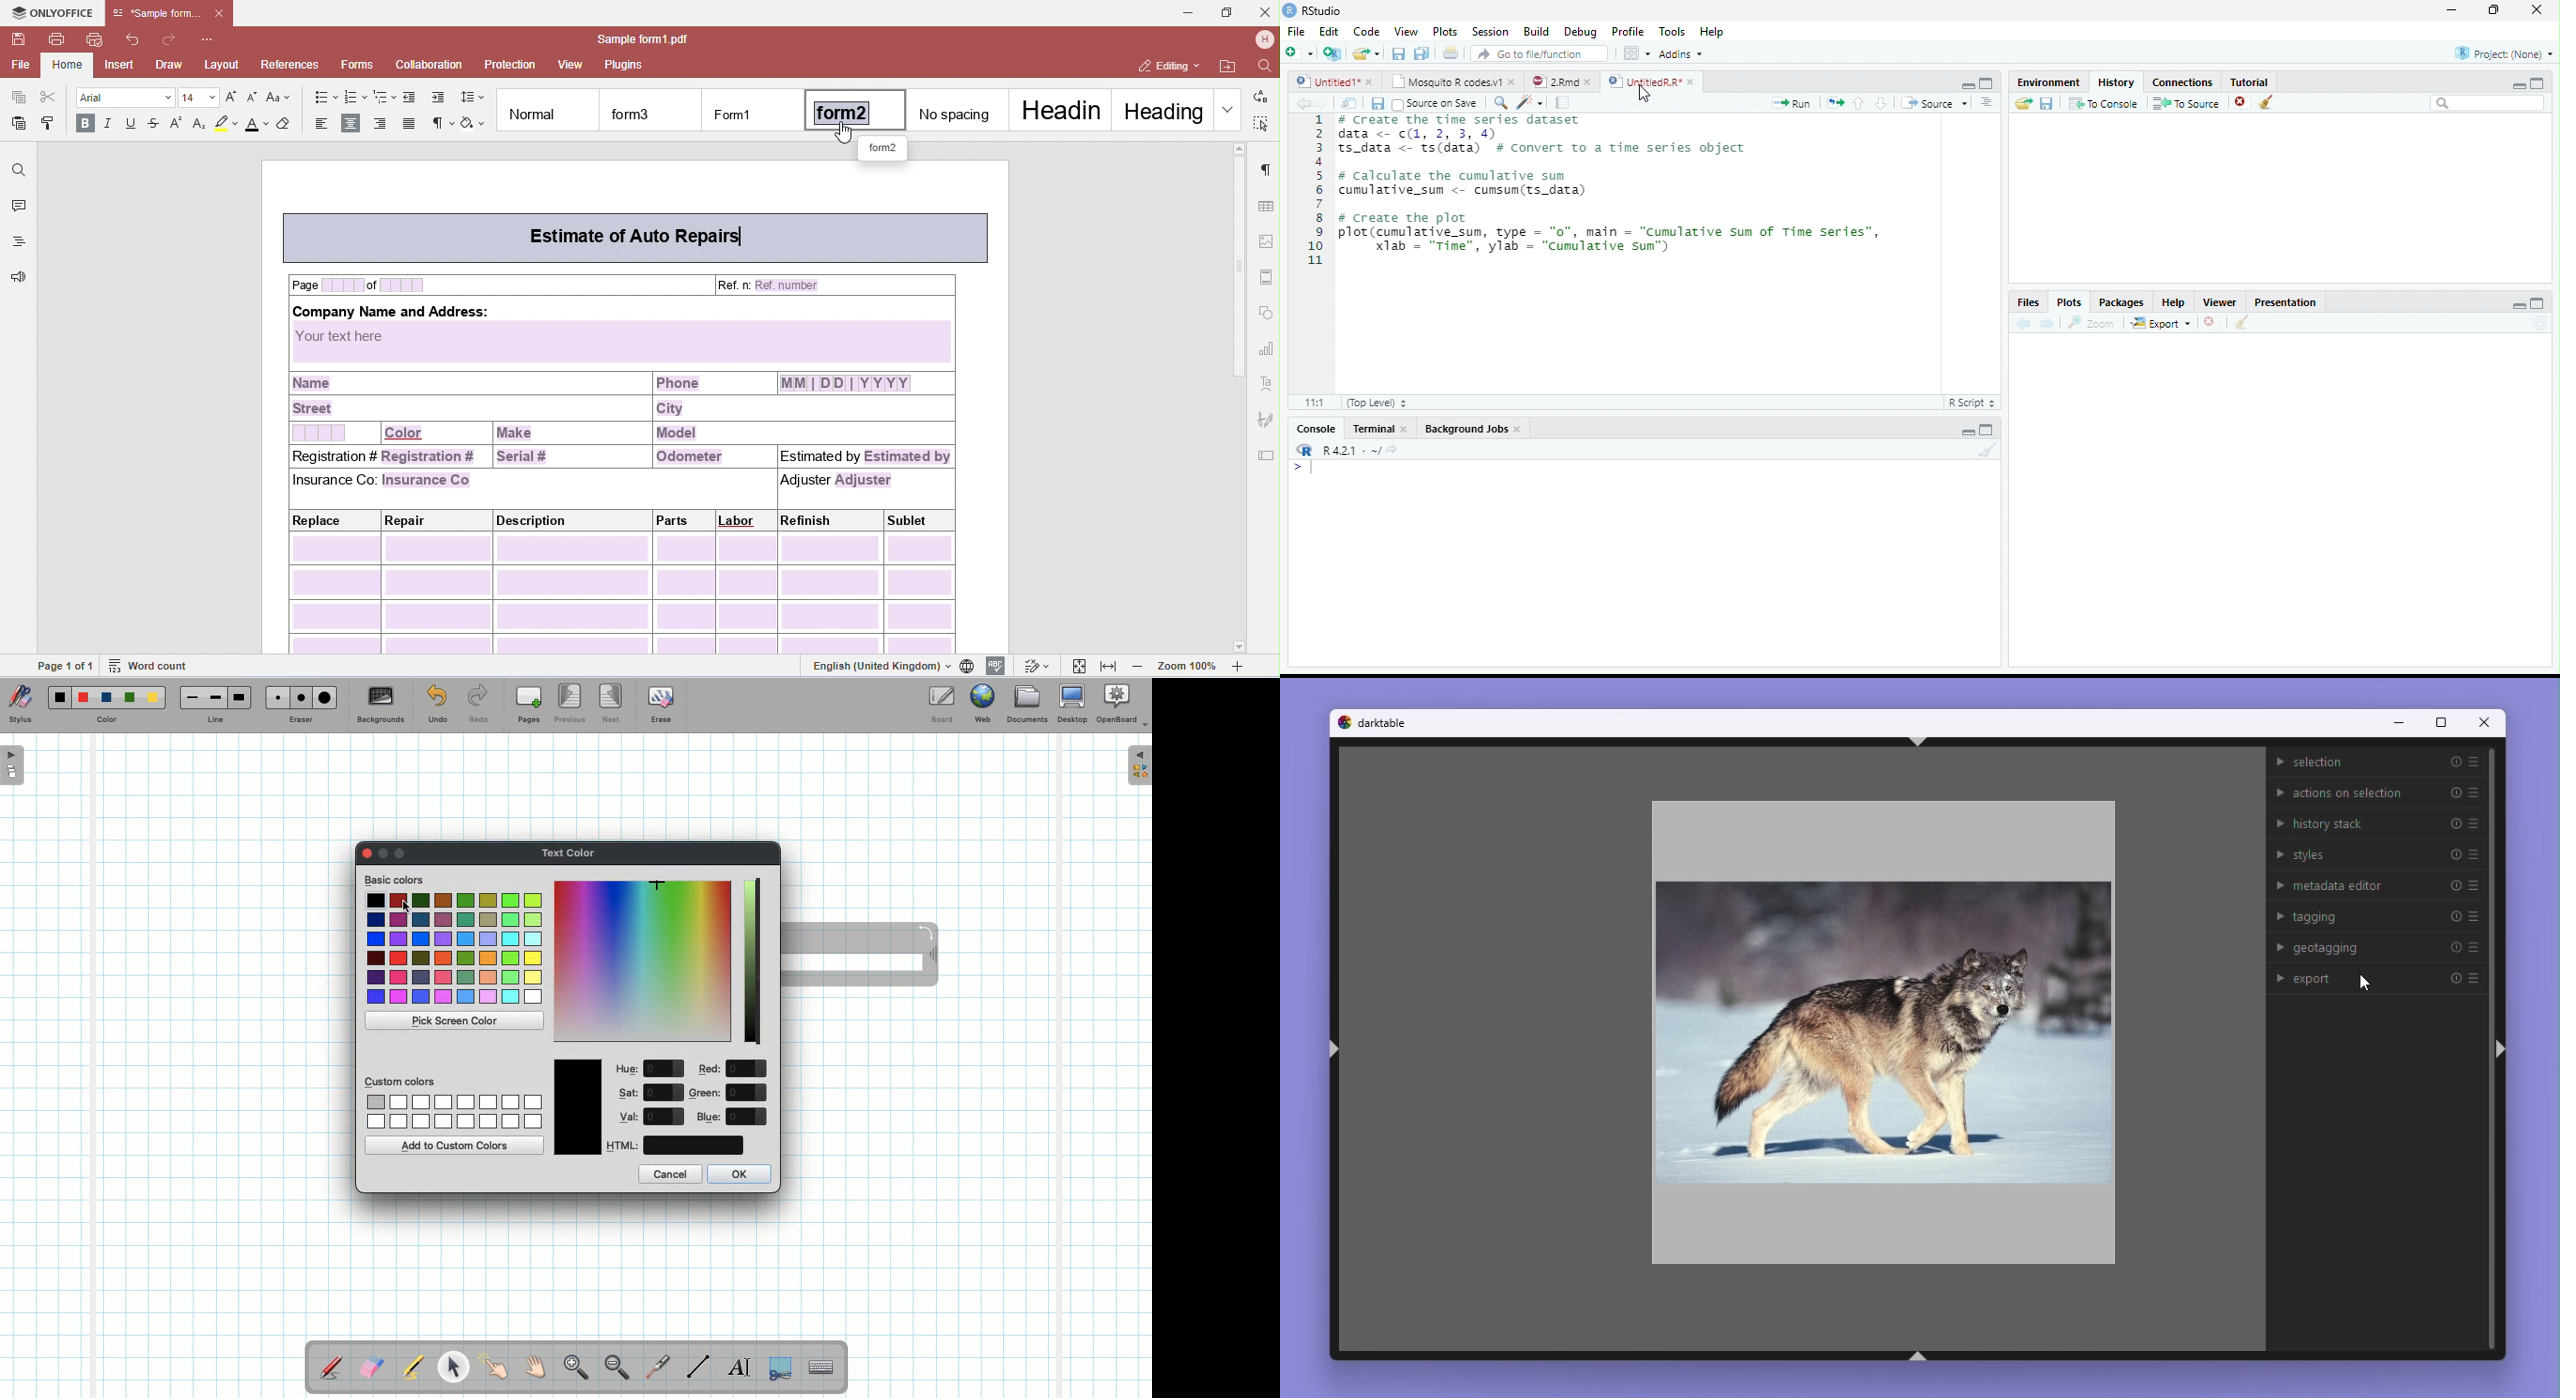 The height and width of the screenshot is (1400, 2576). What do you see at coordinates (1490, 32) in the screenshot?
I see `Session` at bounding box center [1490, 32].